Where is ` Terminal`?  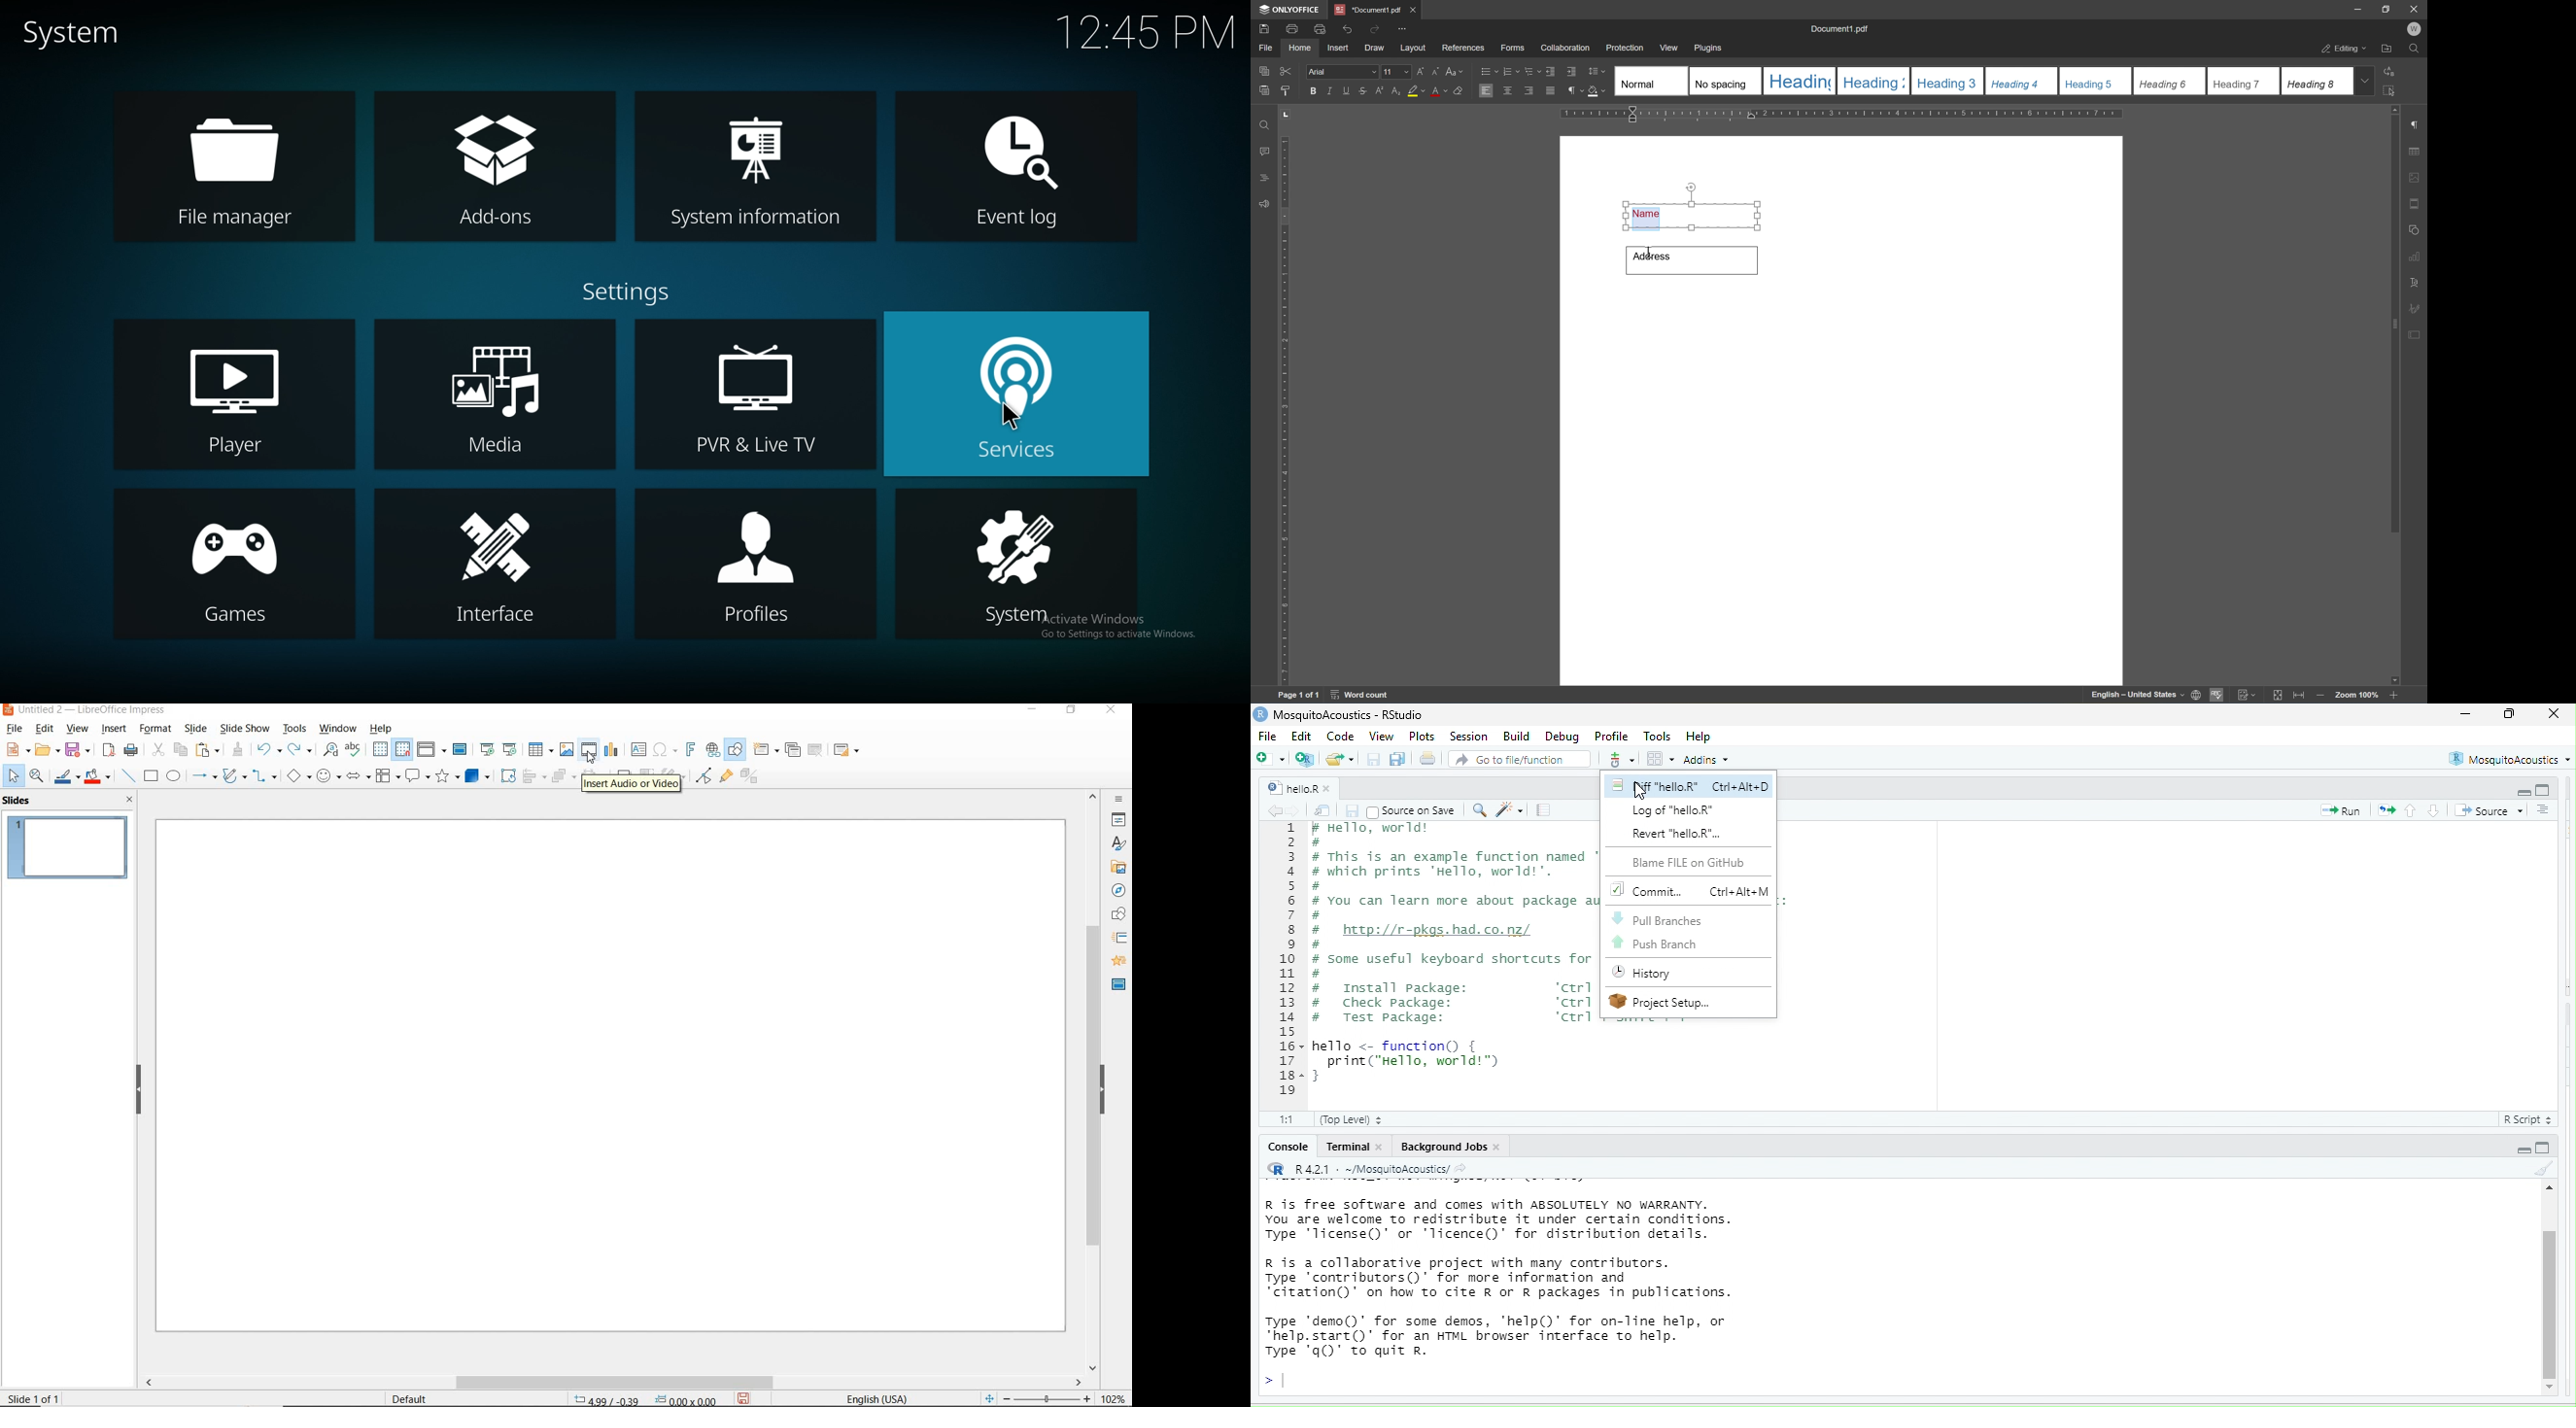  Terminal is located at coordinates (1347, 1148).